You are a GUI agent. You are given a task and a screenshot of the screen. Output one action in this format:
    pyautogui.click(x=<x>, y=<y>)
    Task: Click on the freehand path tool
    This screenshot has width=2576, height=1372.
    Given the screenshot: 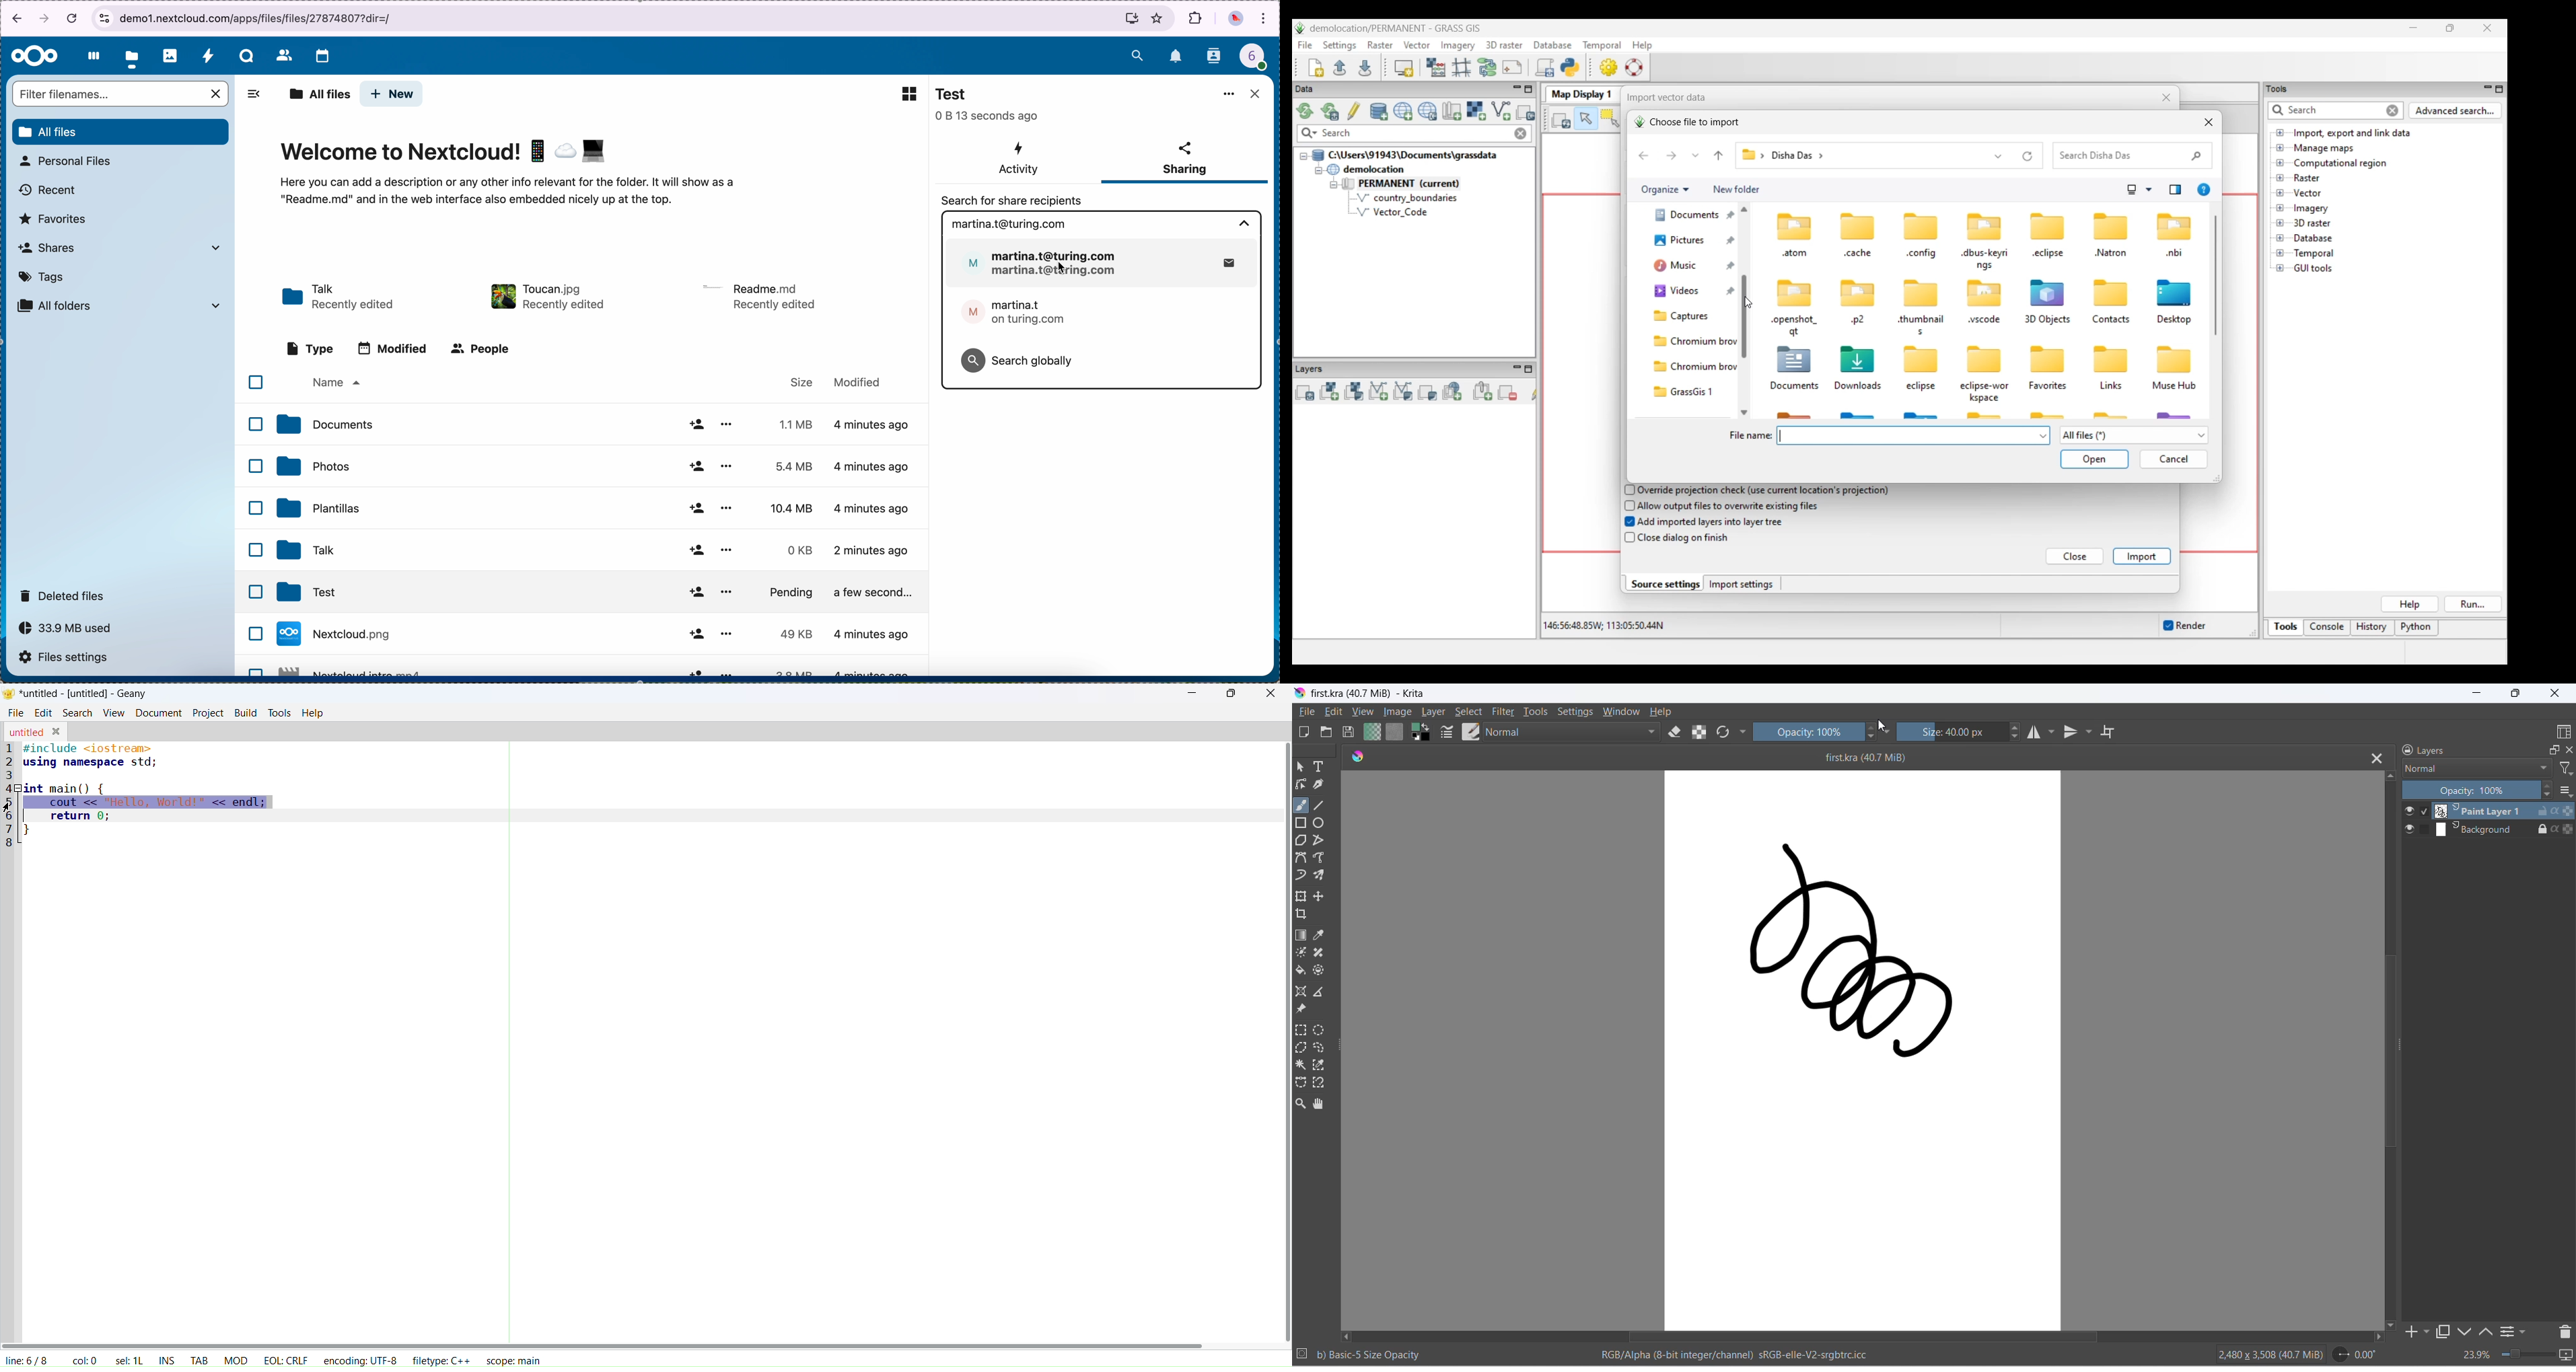 What is the action you would take?
    pyautogui.click(x=1319, y=857)
    